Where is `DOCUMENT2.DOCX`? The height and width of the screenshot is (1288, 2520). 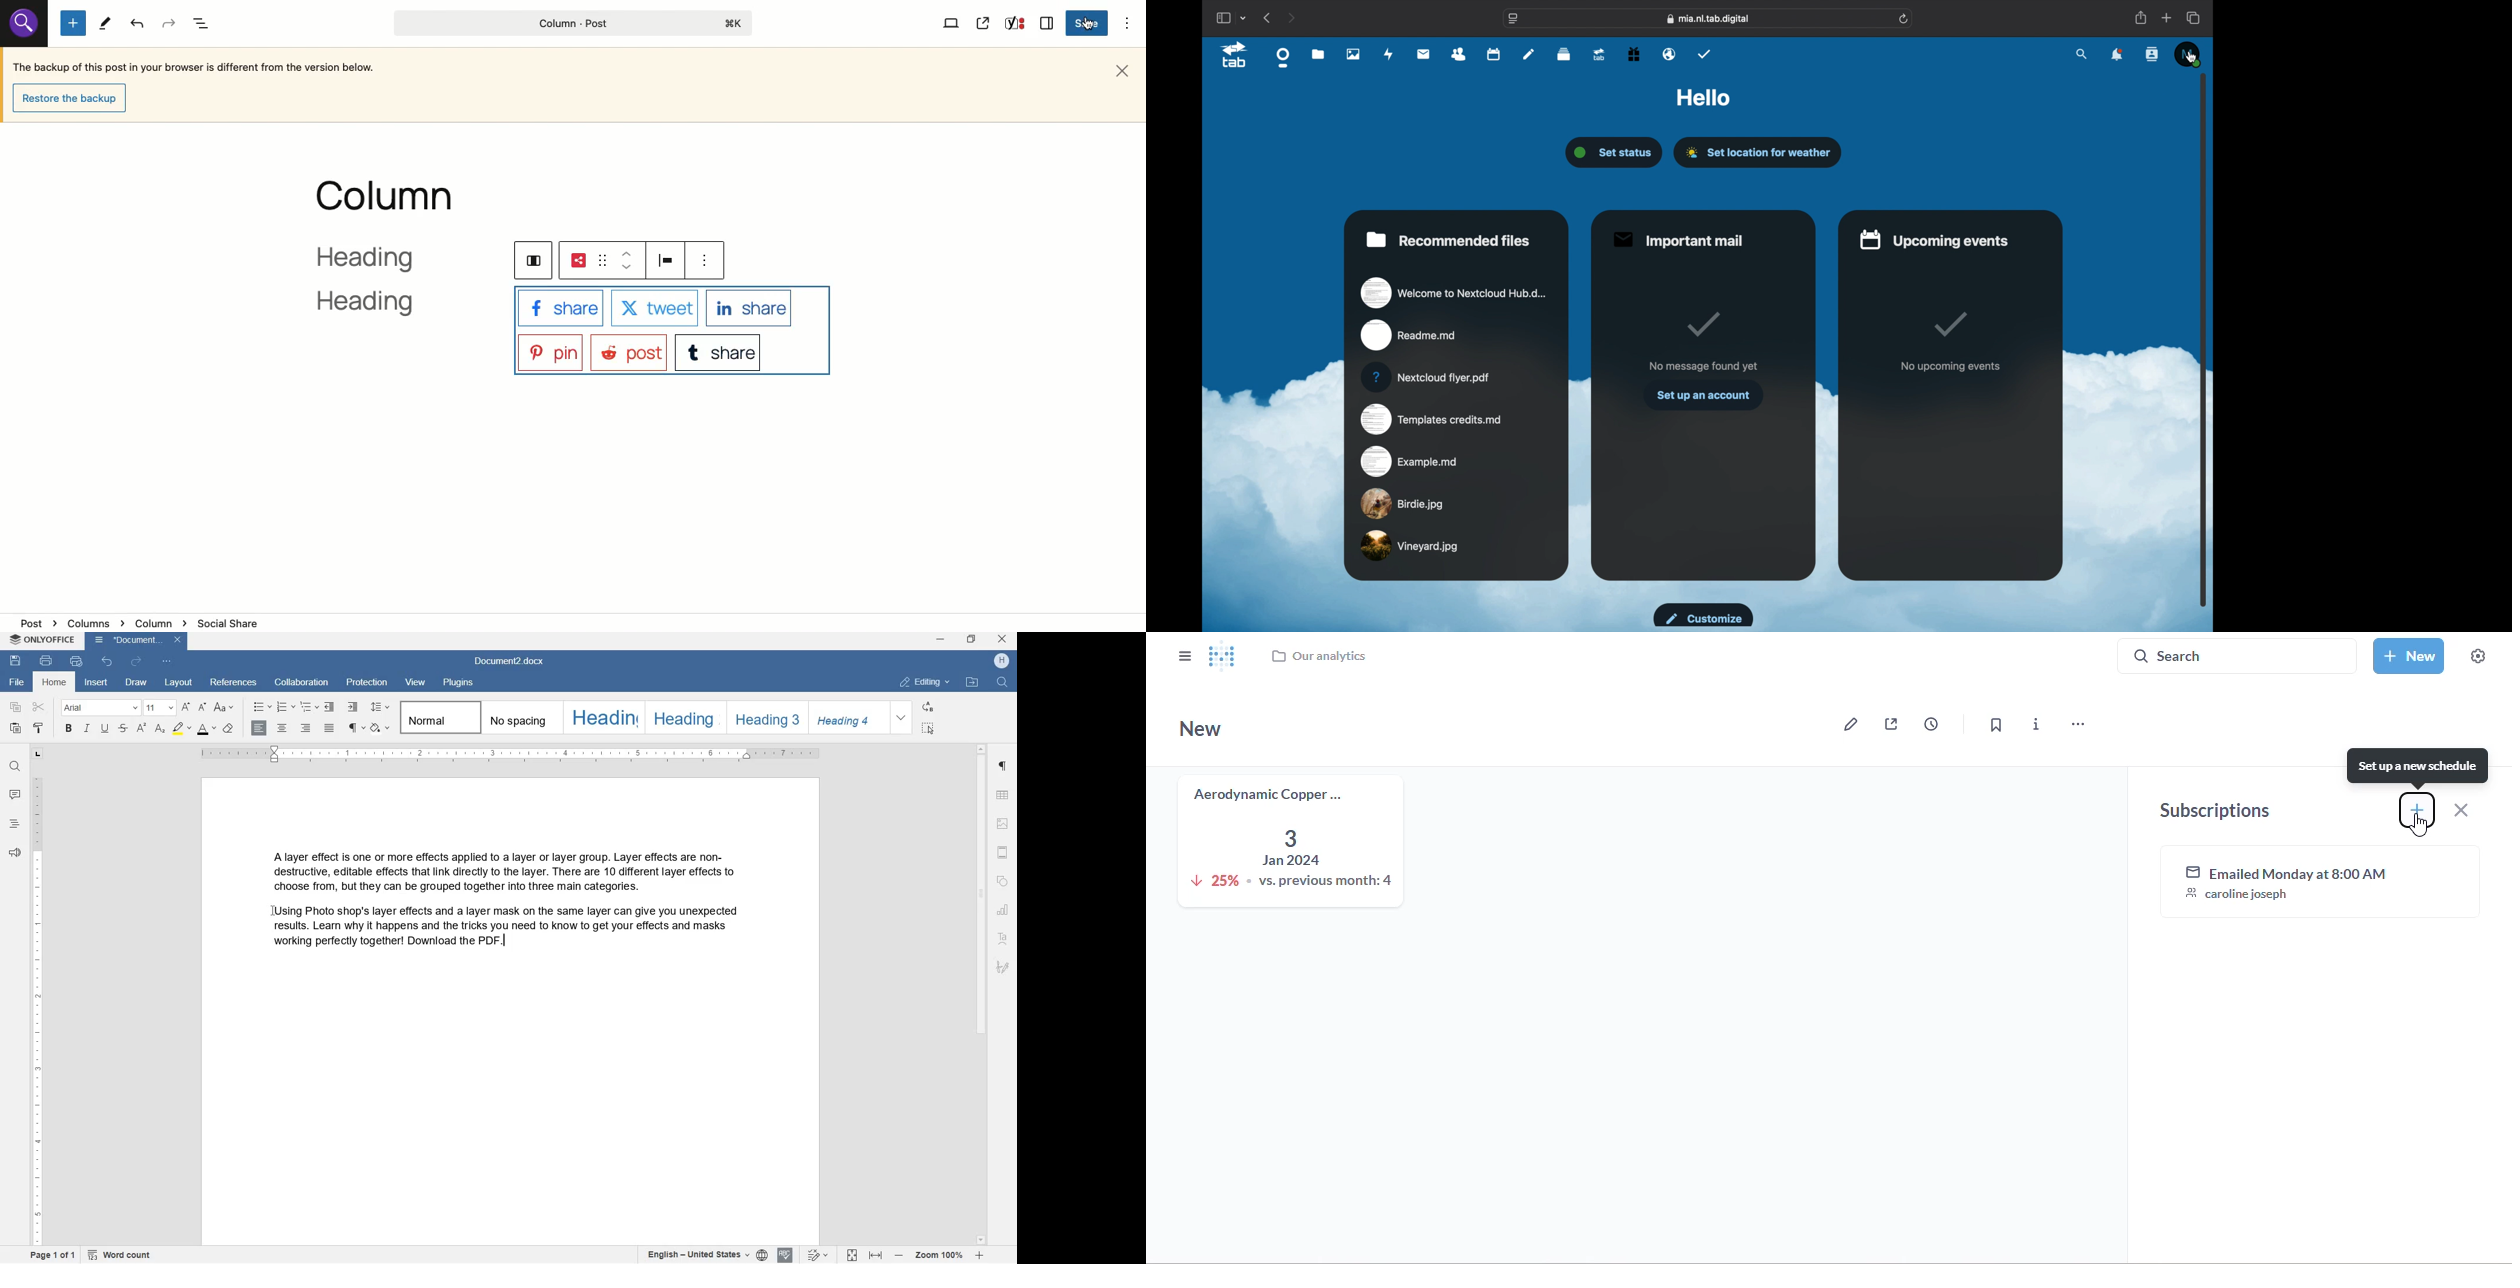 DOCUMENT2.DOCX is located at coordinates (137, 642).